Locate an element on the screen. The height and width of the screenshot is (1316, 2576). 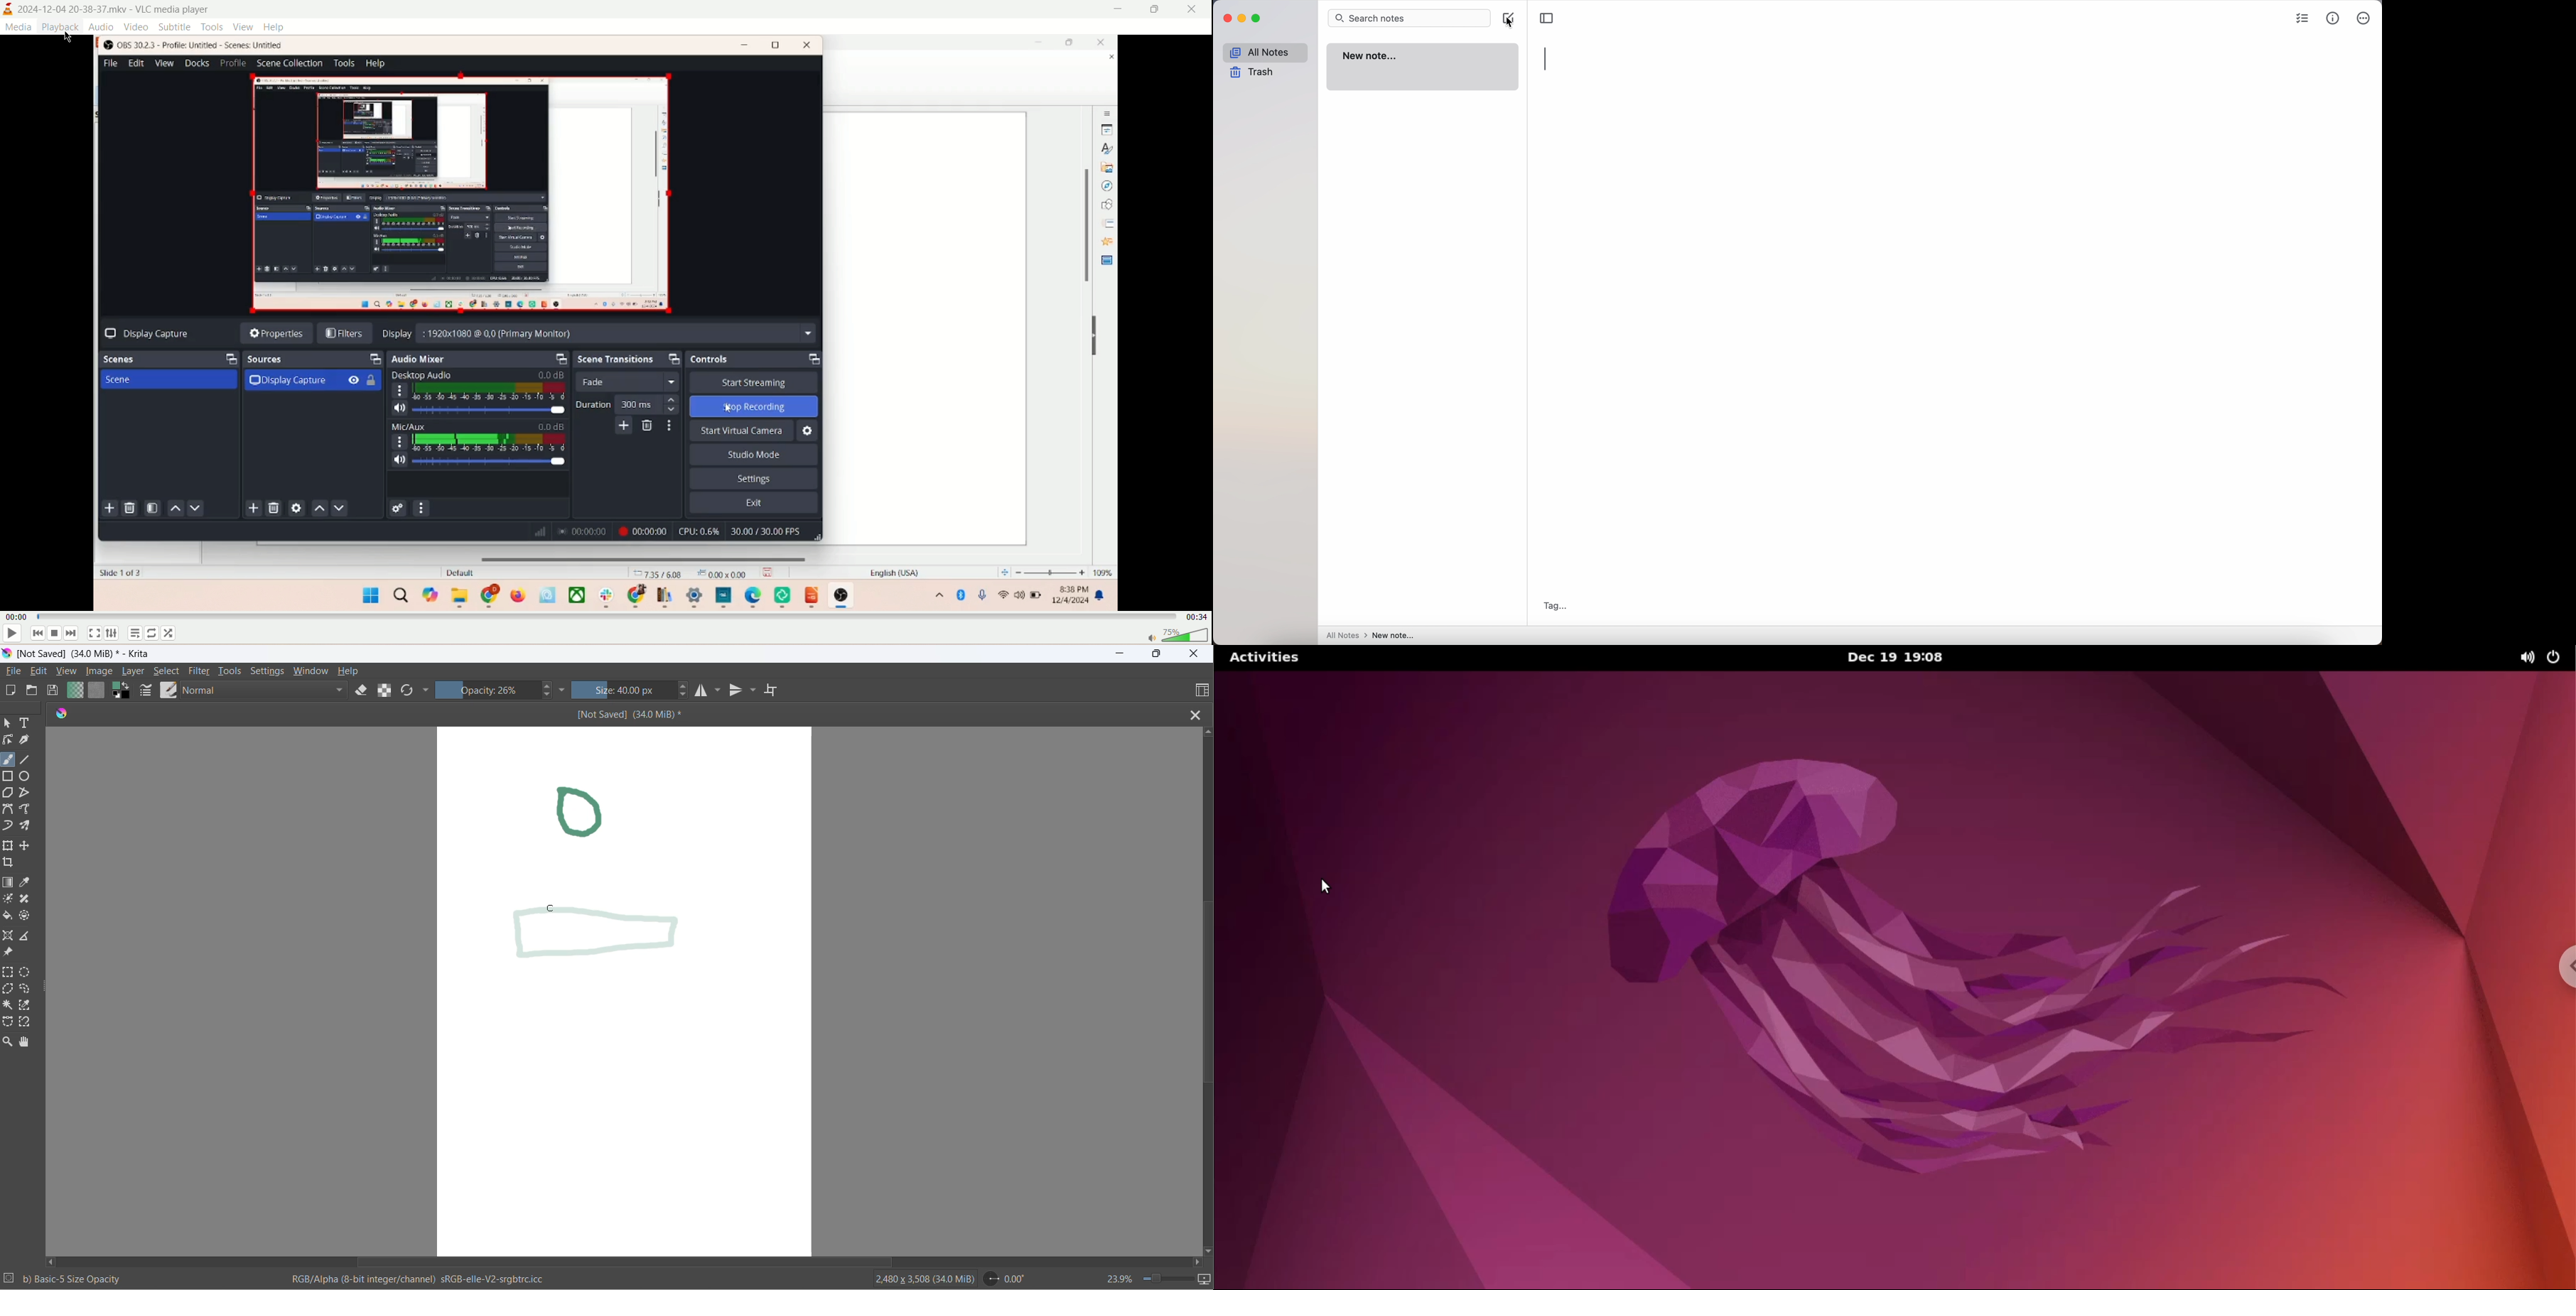
all notes is located at coordinates (1346, 635).